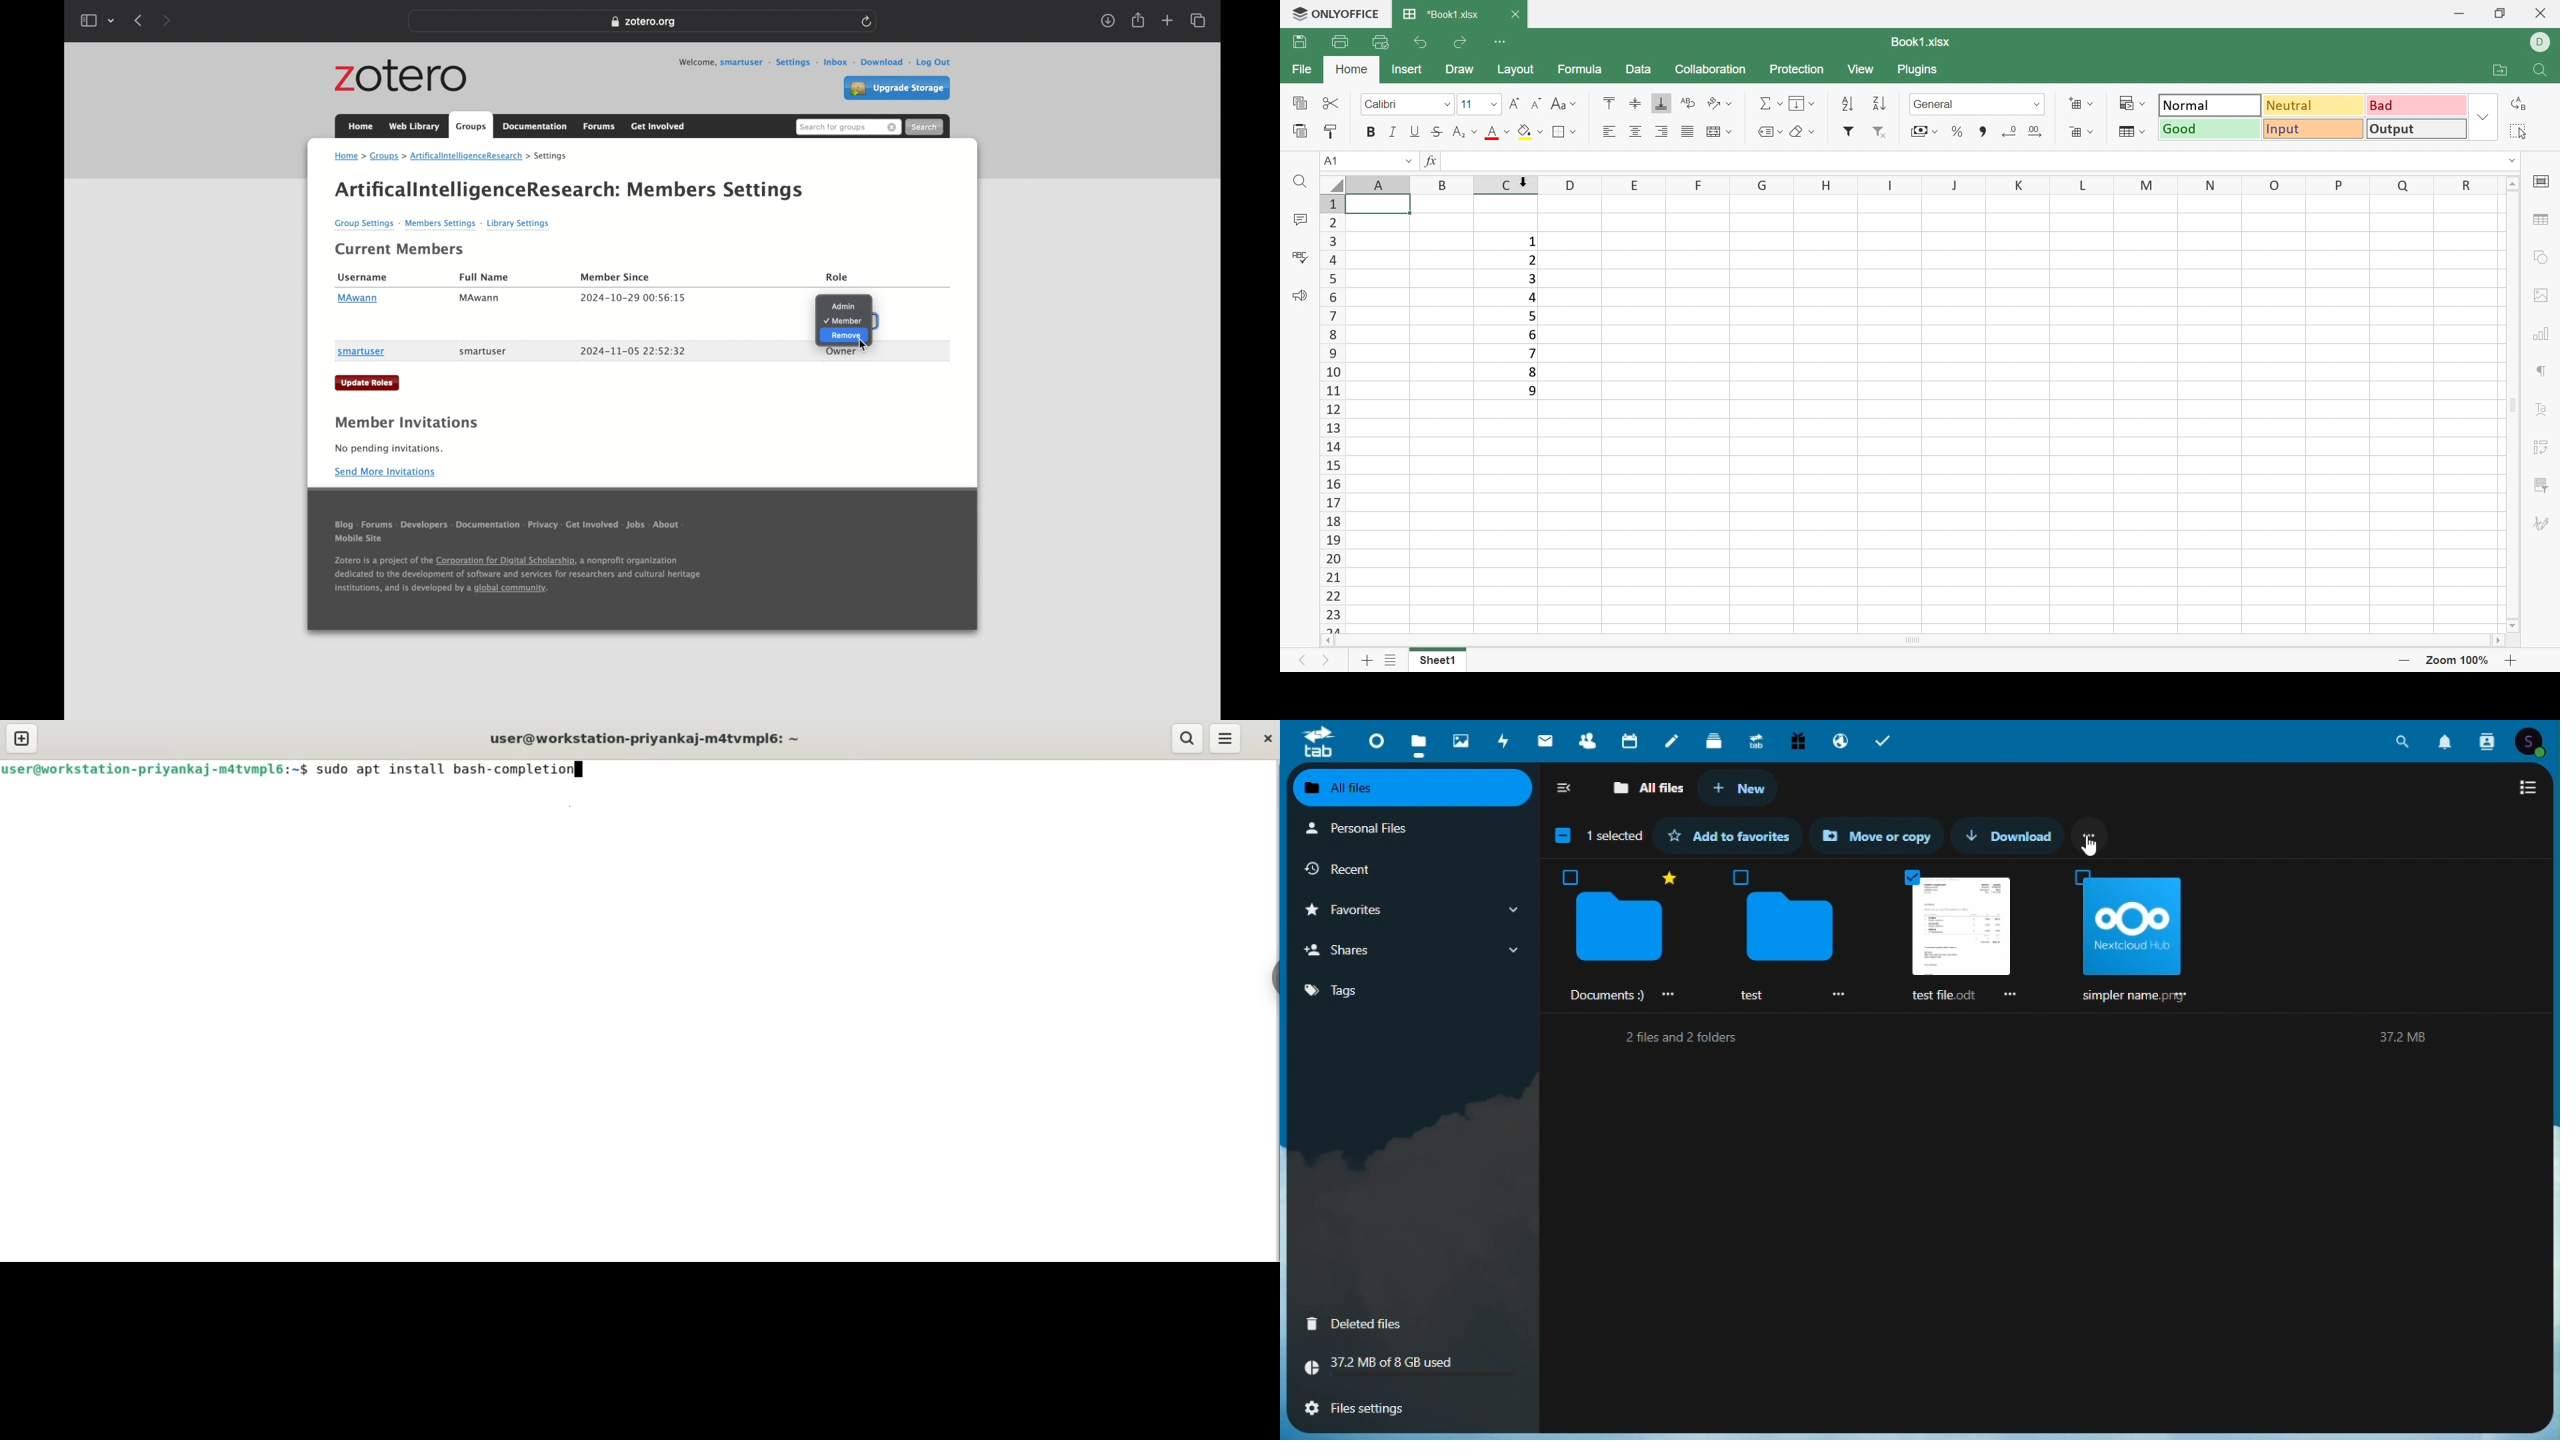  I want to click on member invitations, so click(406, 423).